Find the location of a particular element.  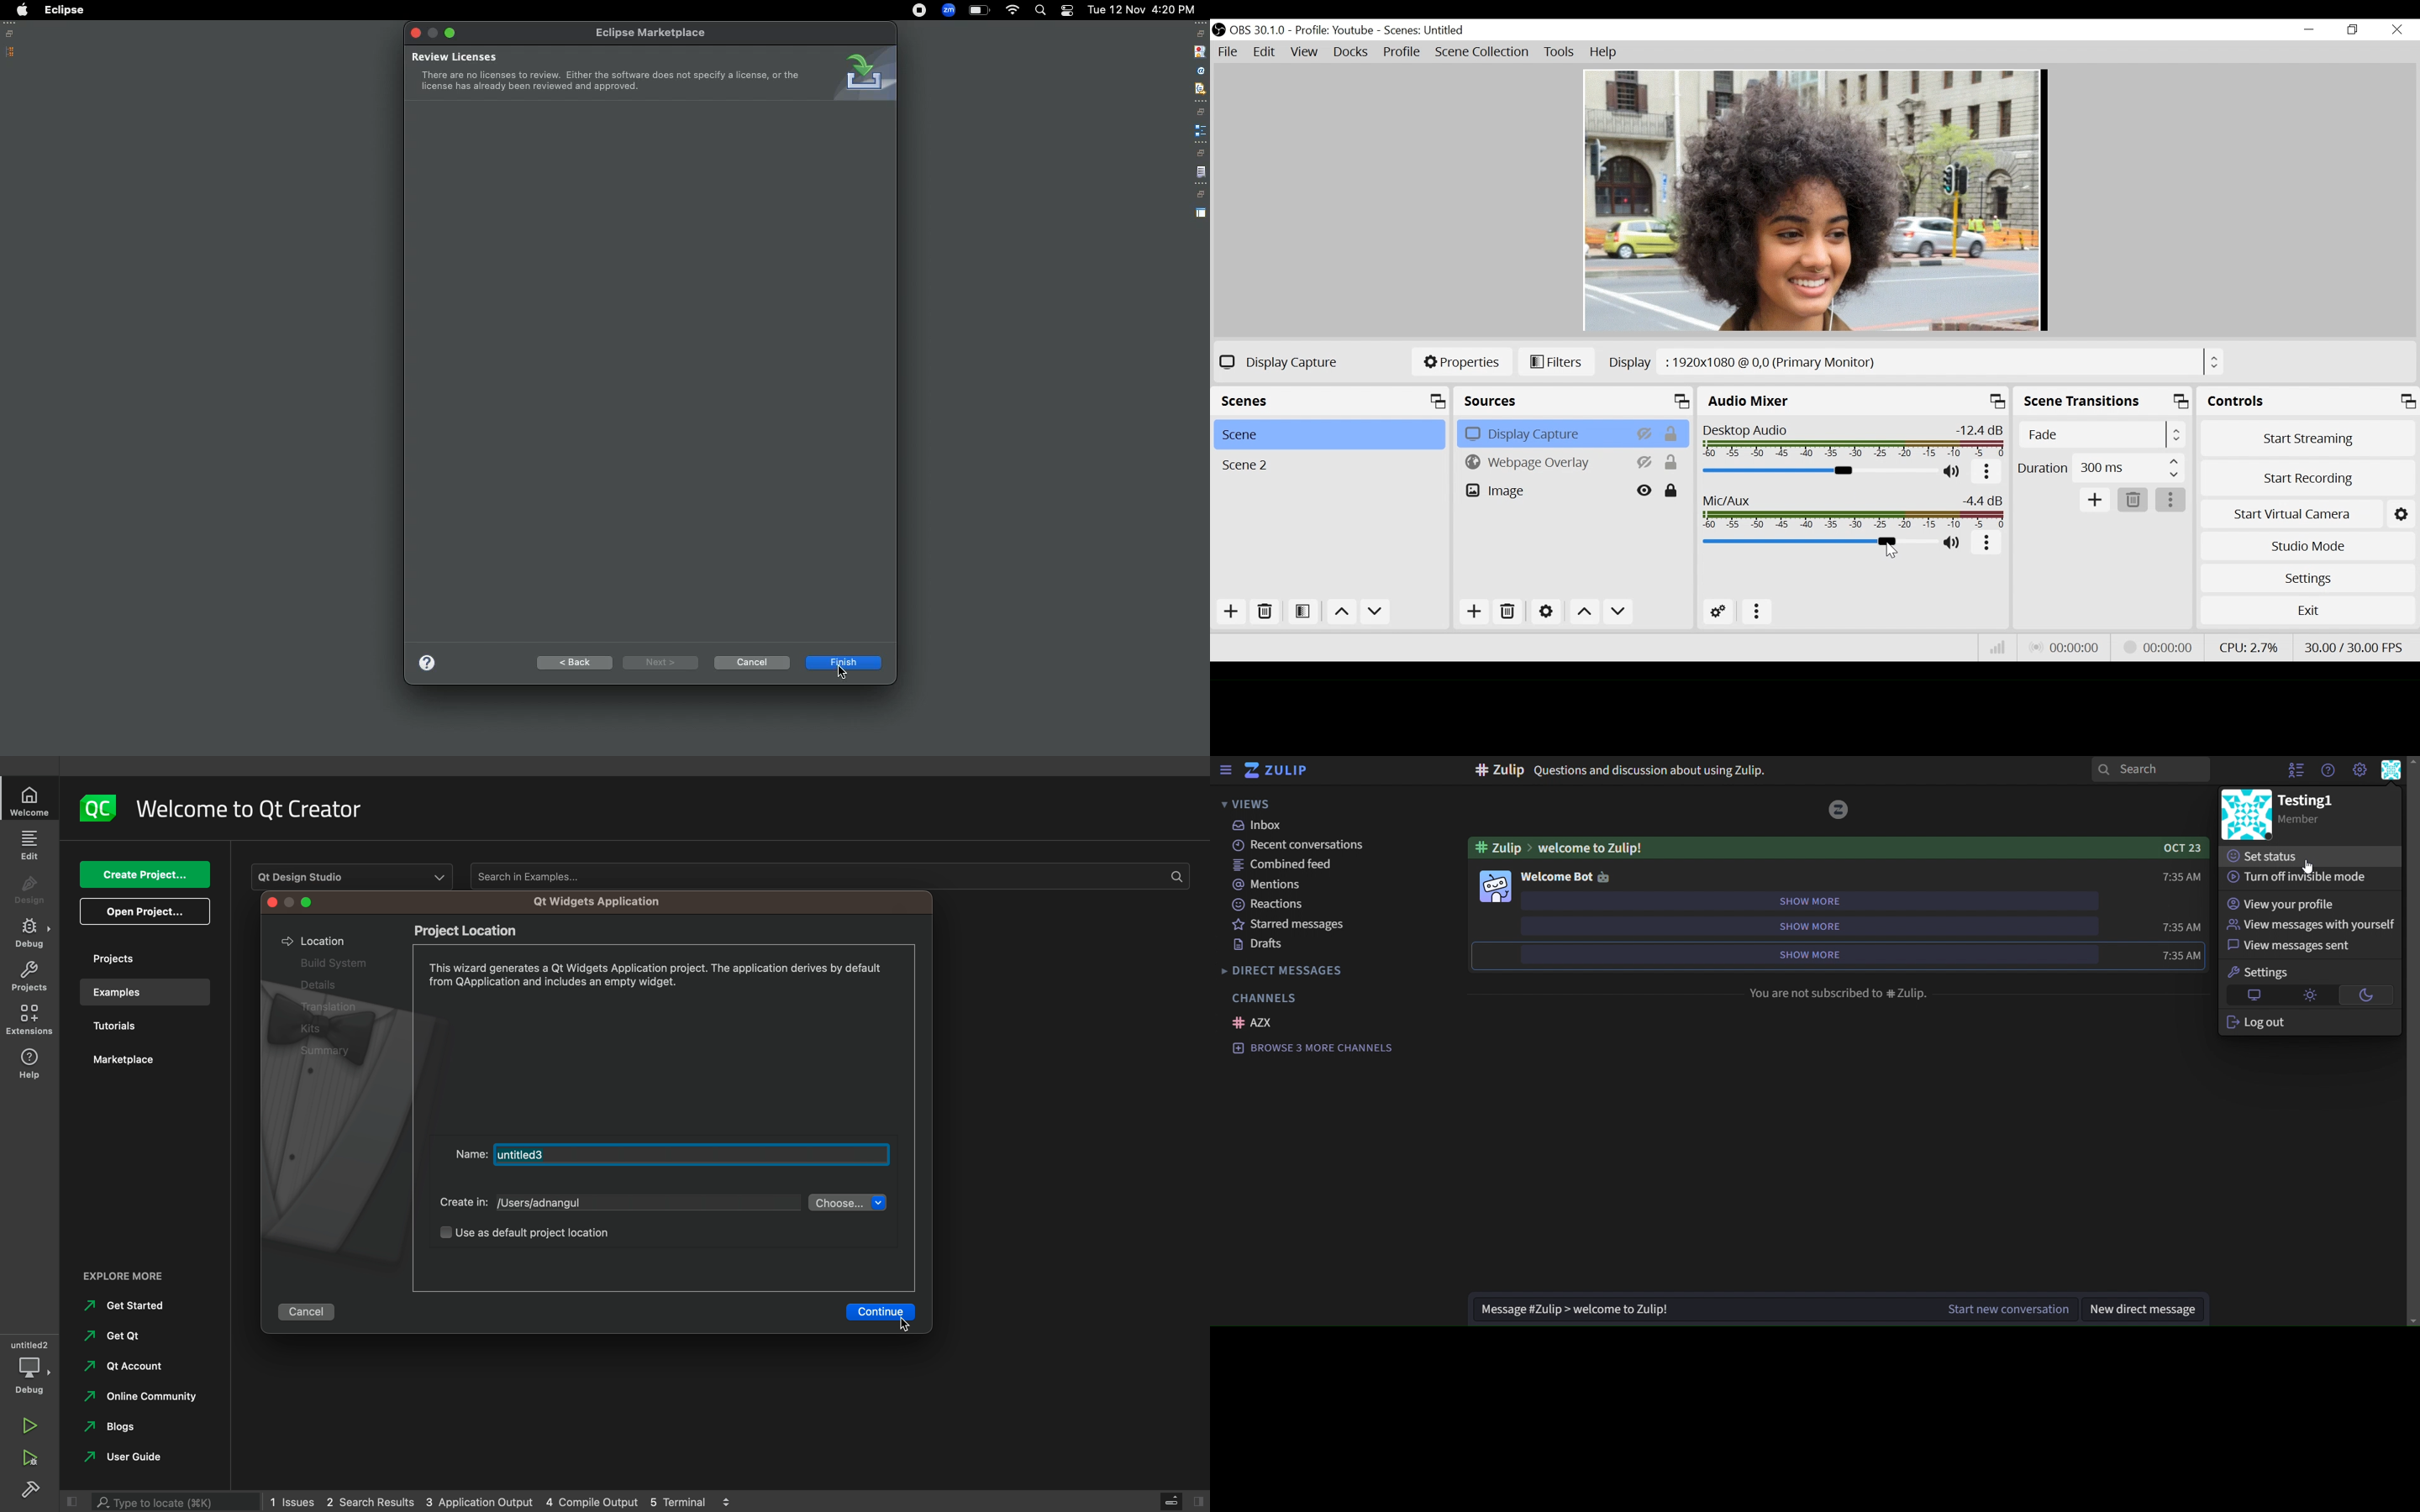

show more is located at coordinates (1804, 901).